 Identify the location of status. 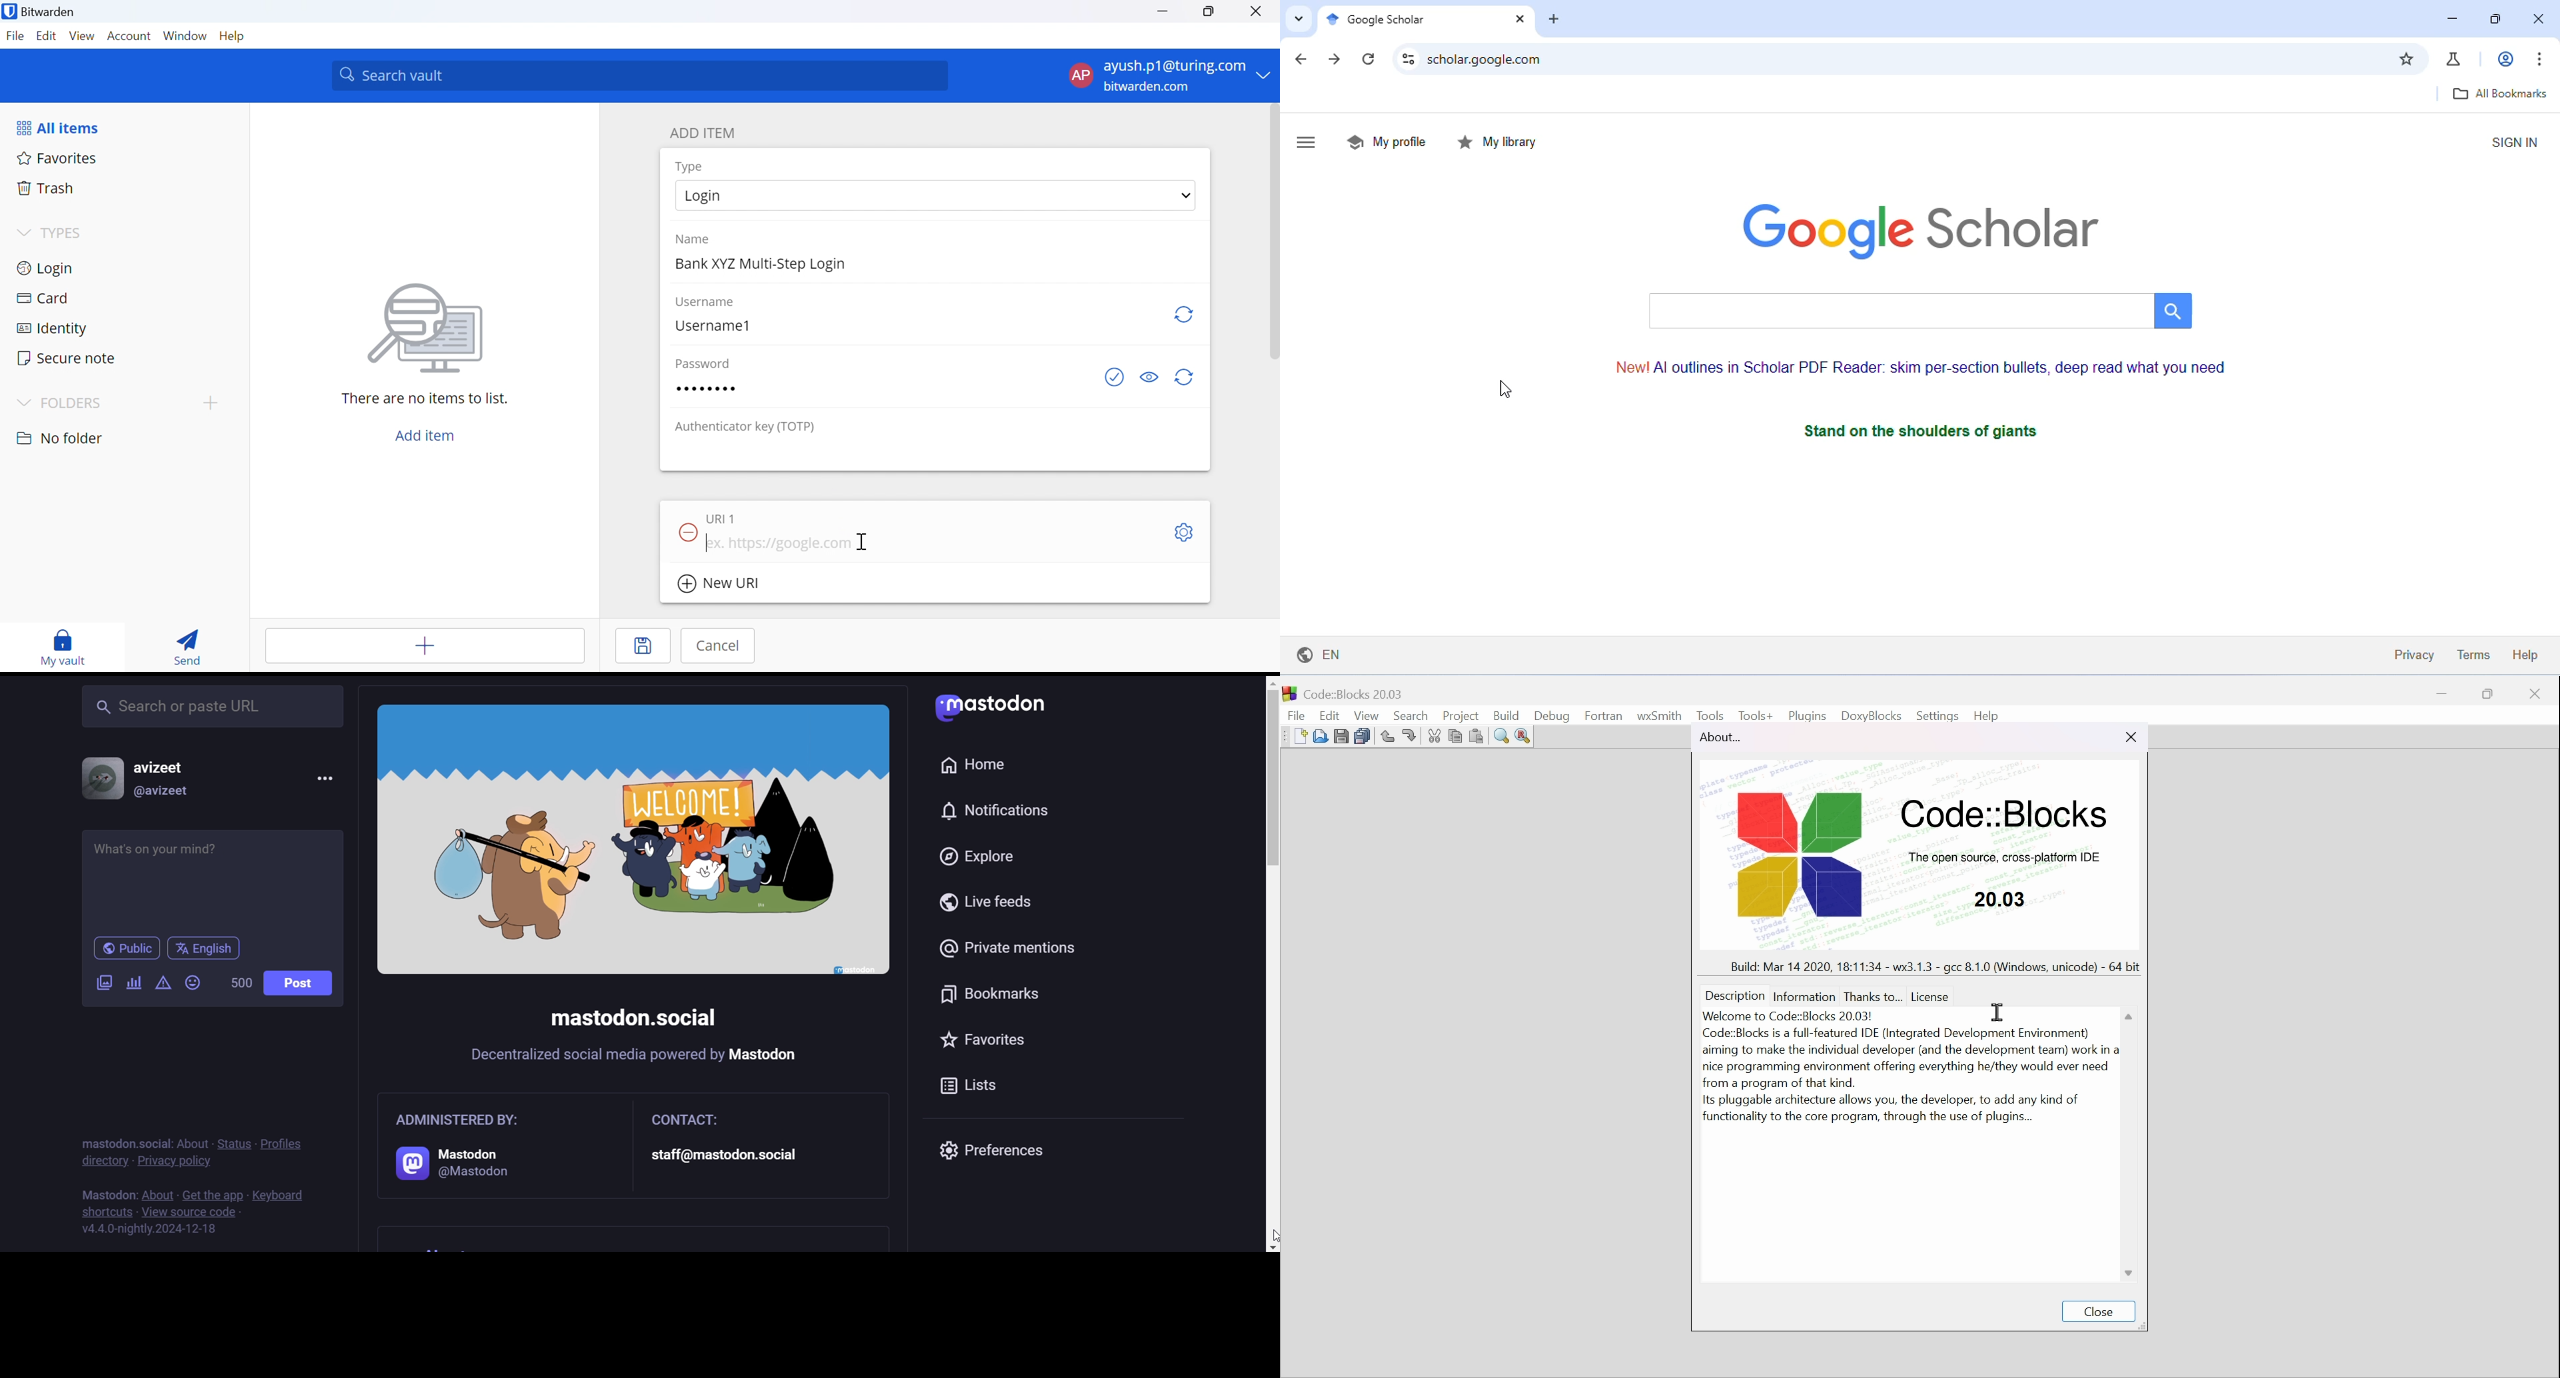
(234, 1143).